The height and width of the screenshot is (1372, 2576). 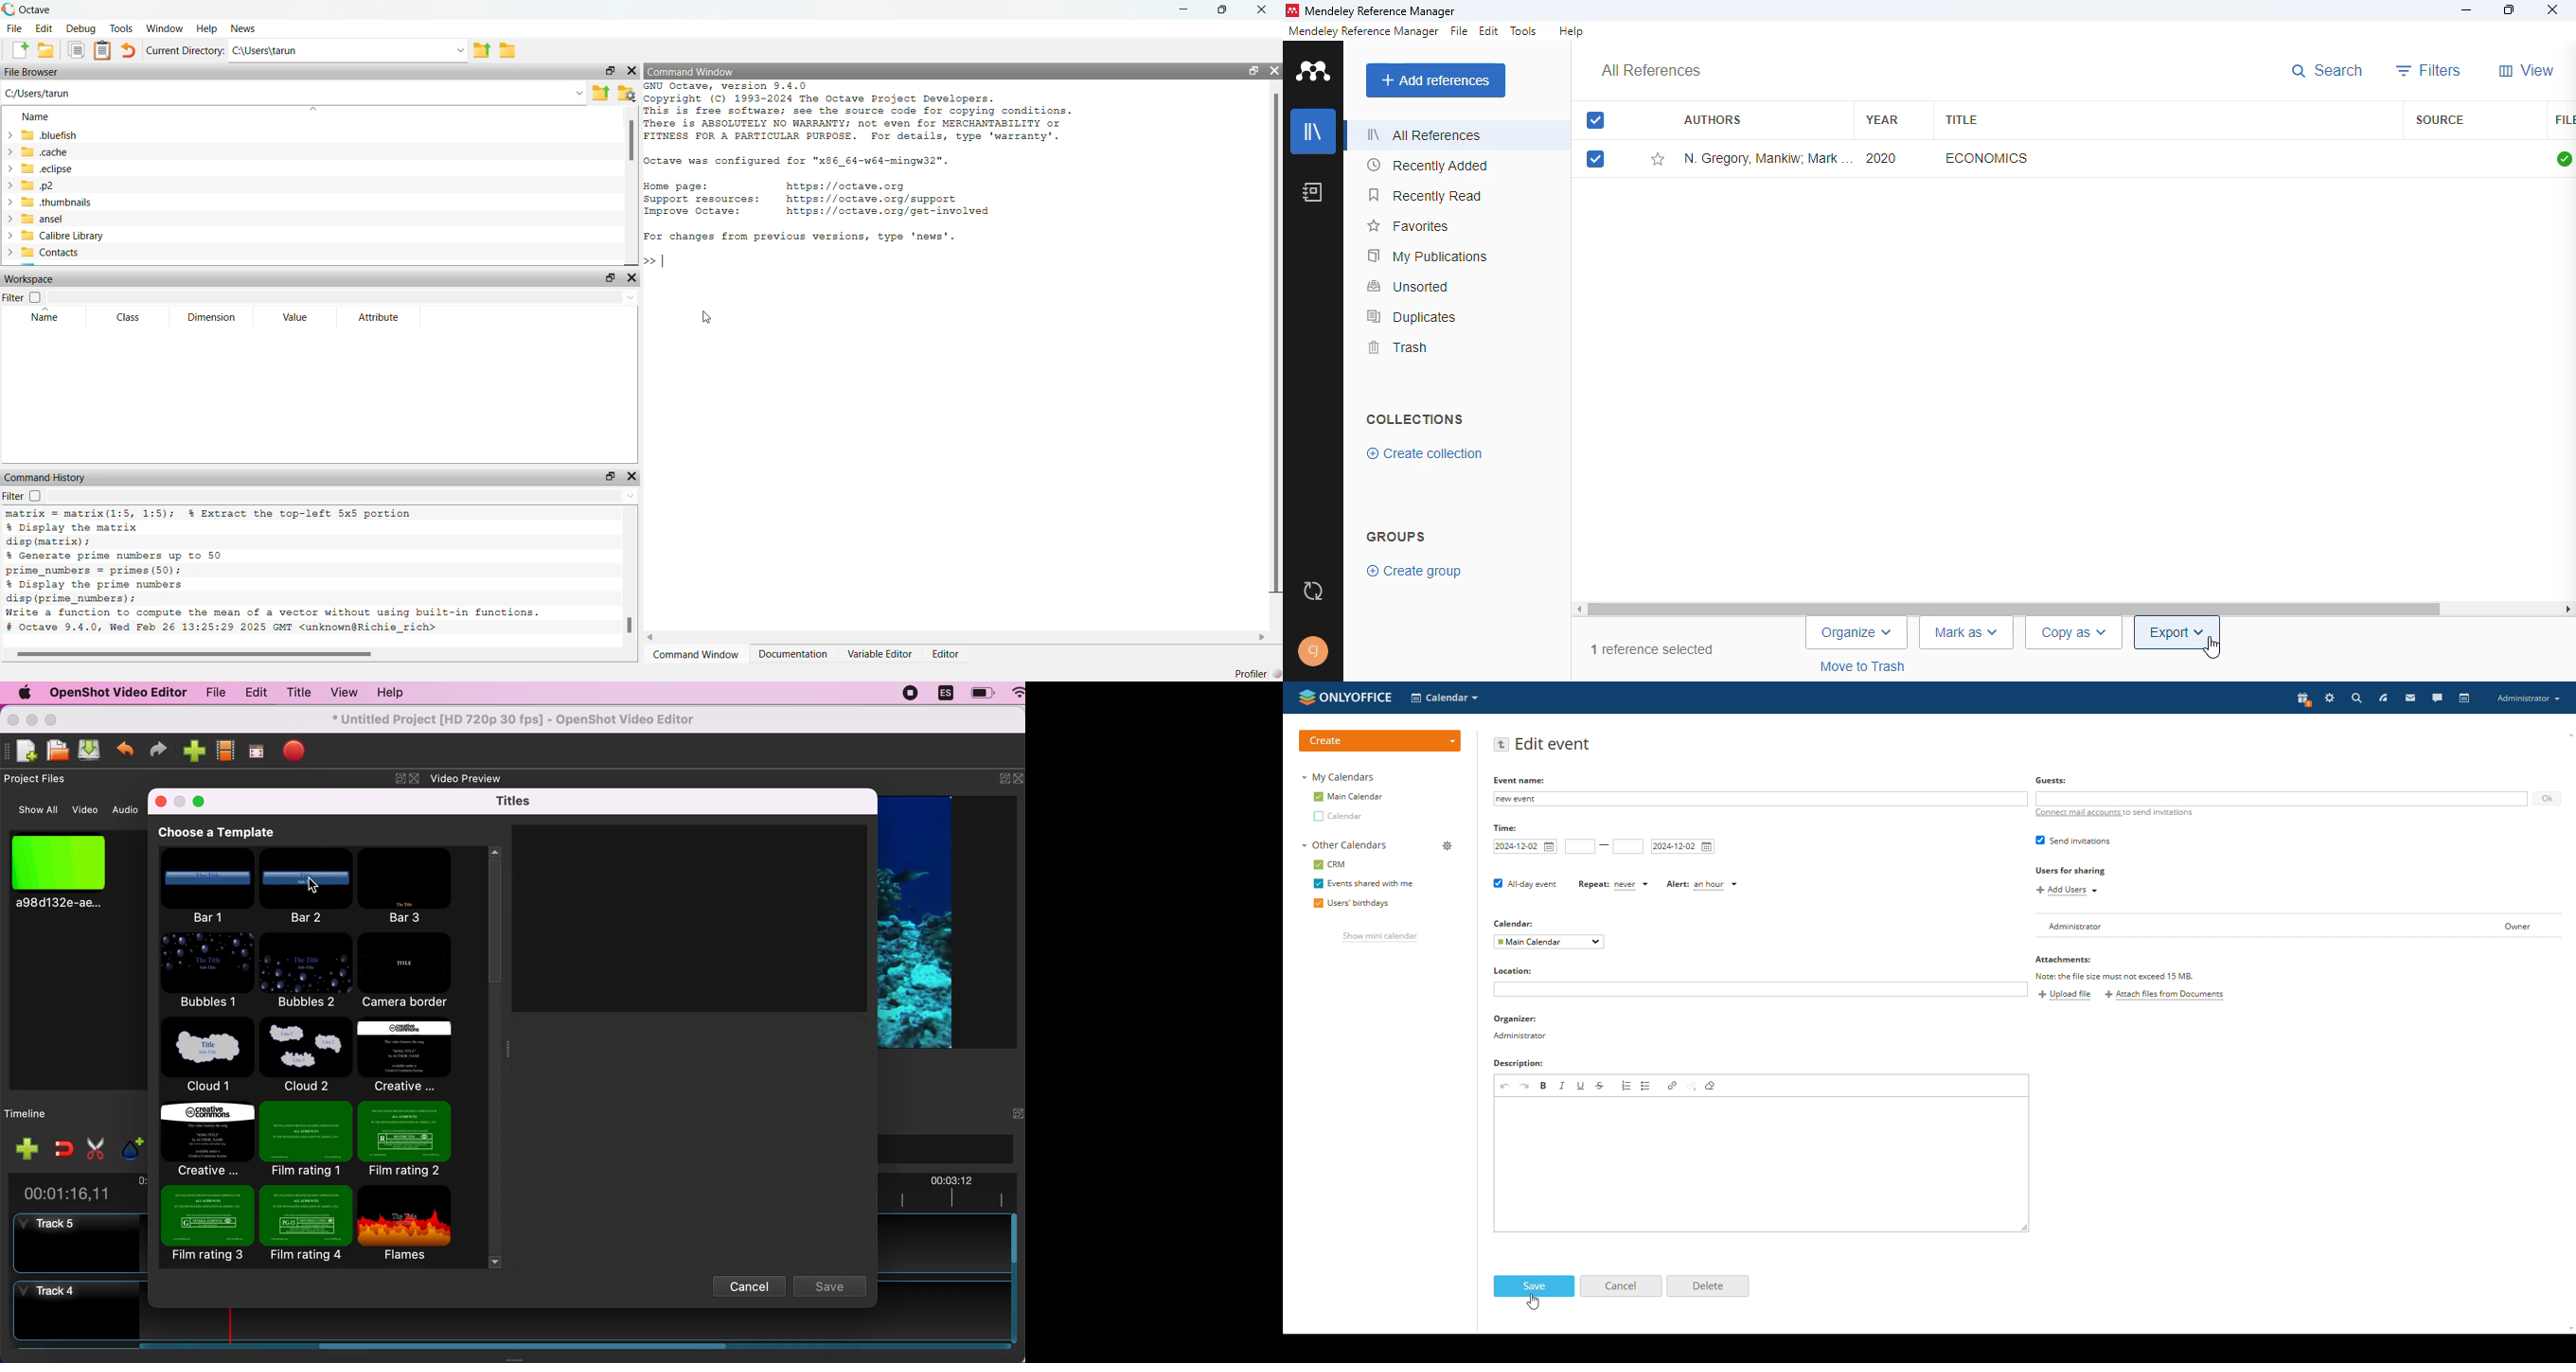 I want to click on year, so click(x=1882, y=120).